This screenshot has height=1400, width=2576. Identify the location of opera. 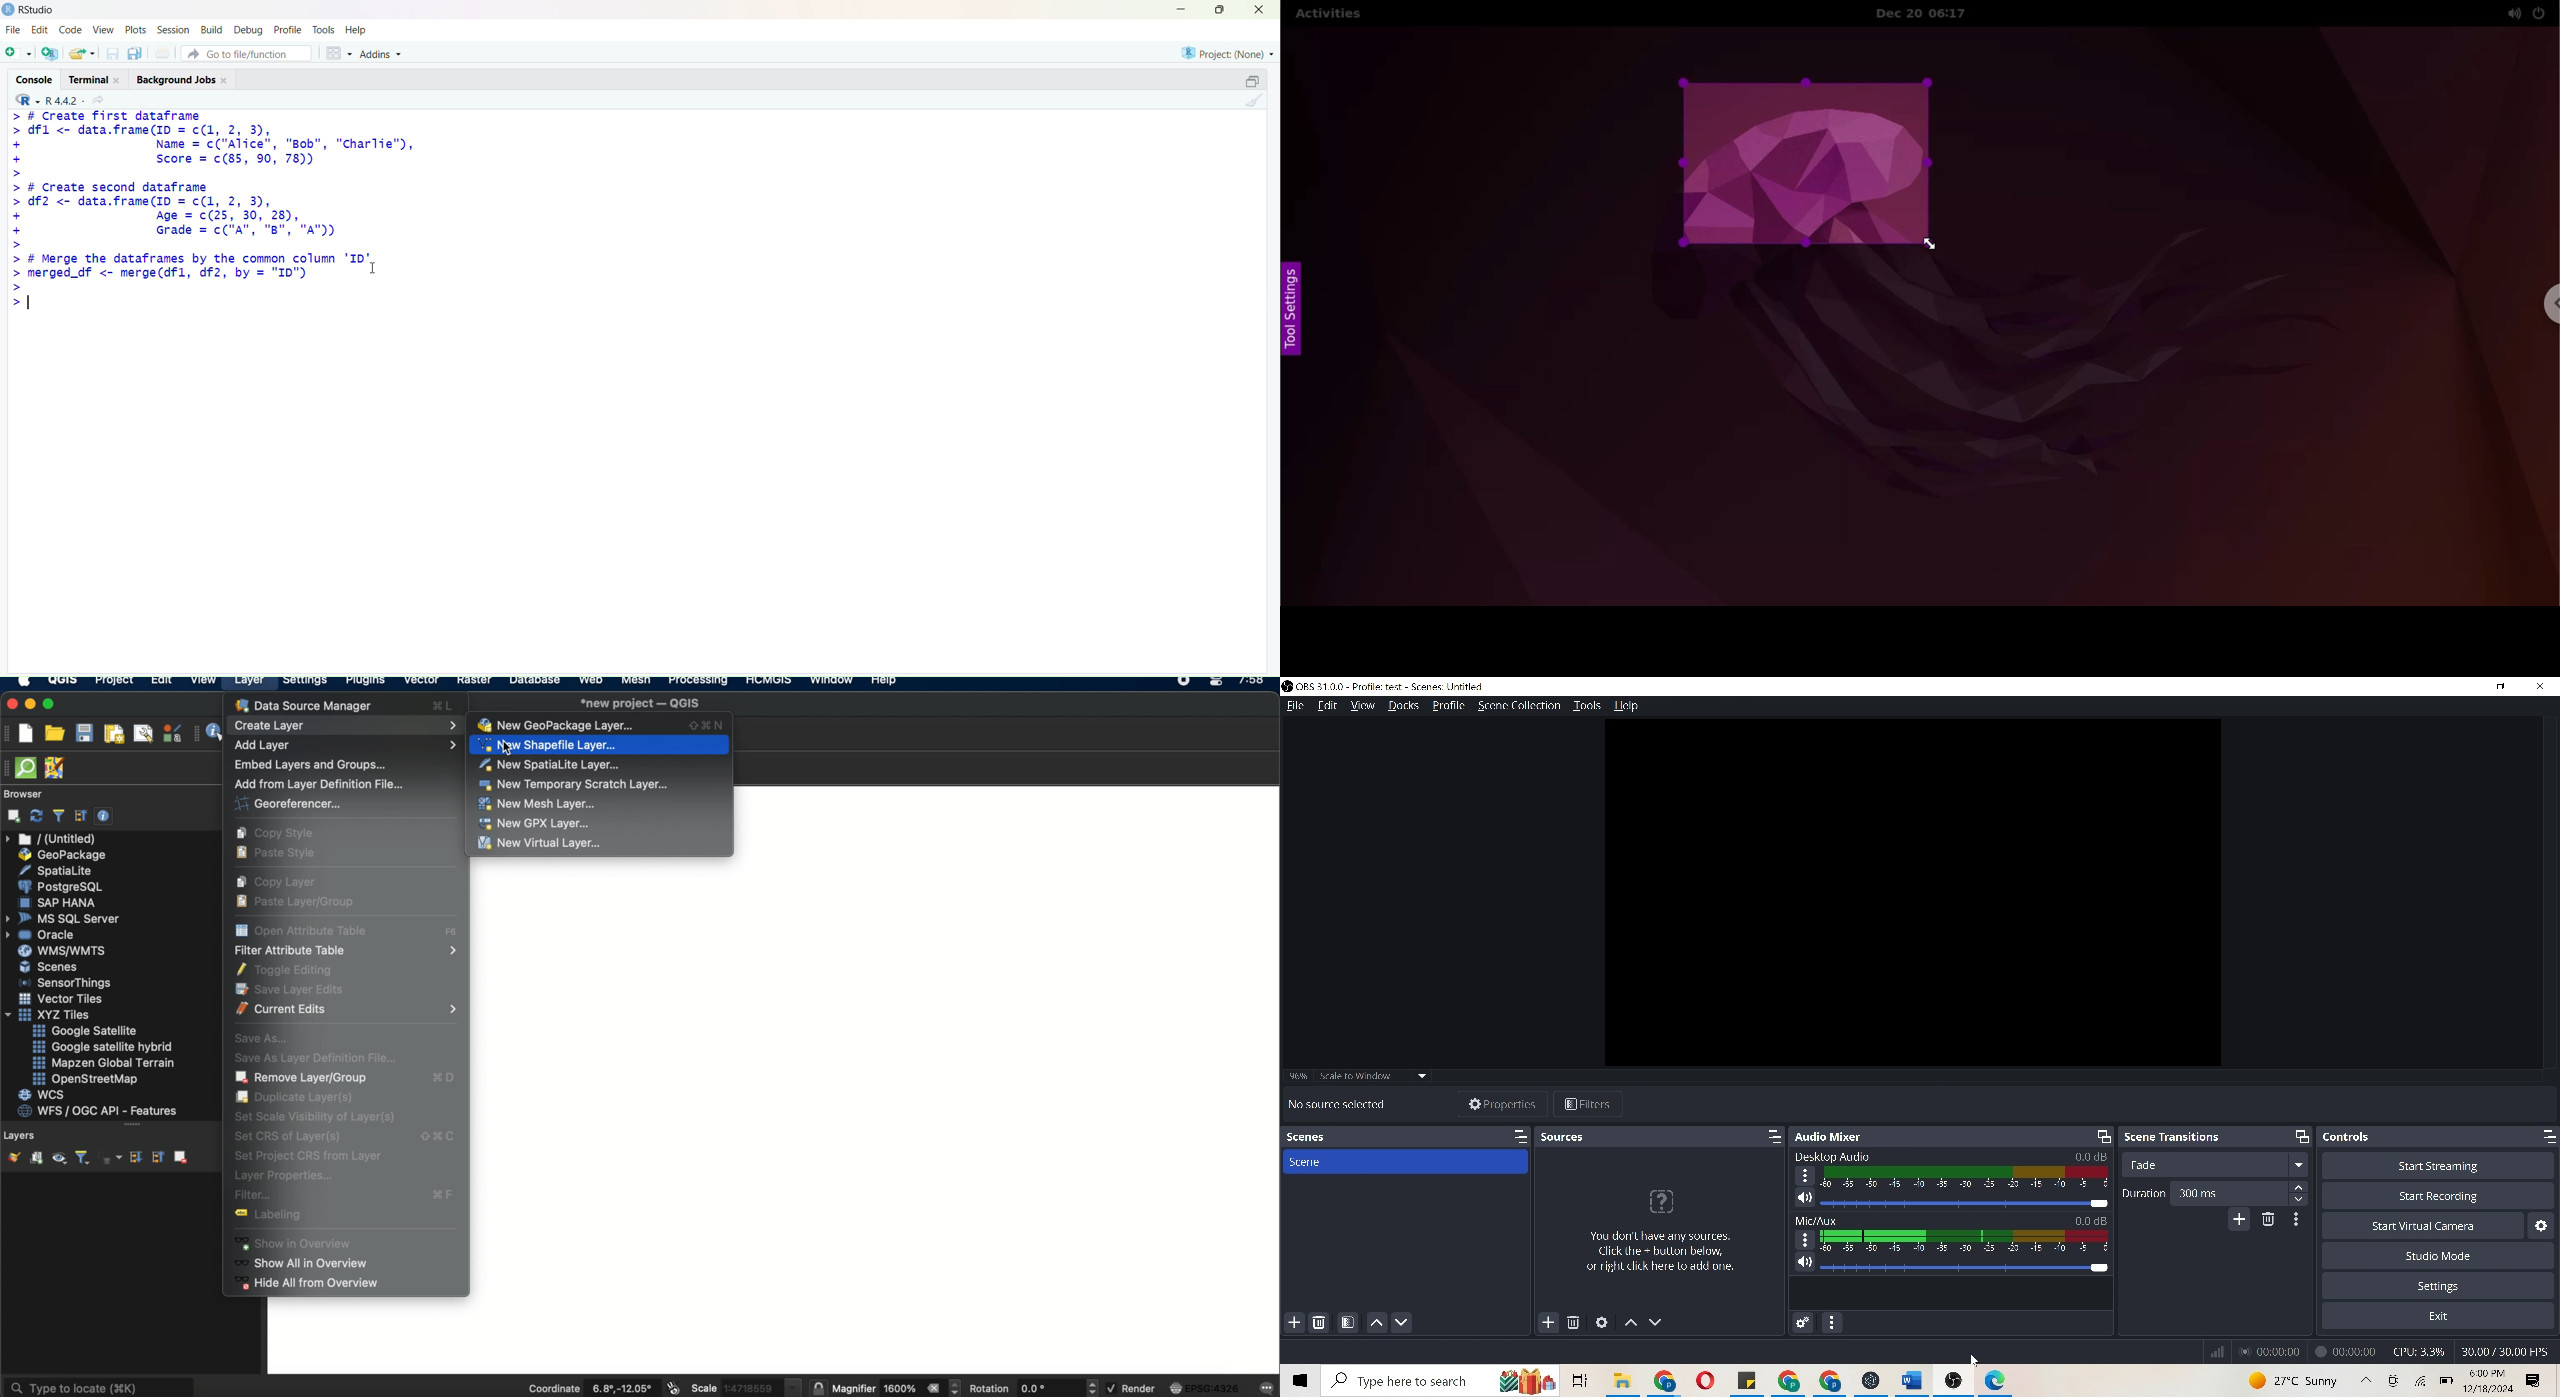
(1710, 1381).